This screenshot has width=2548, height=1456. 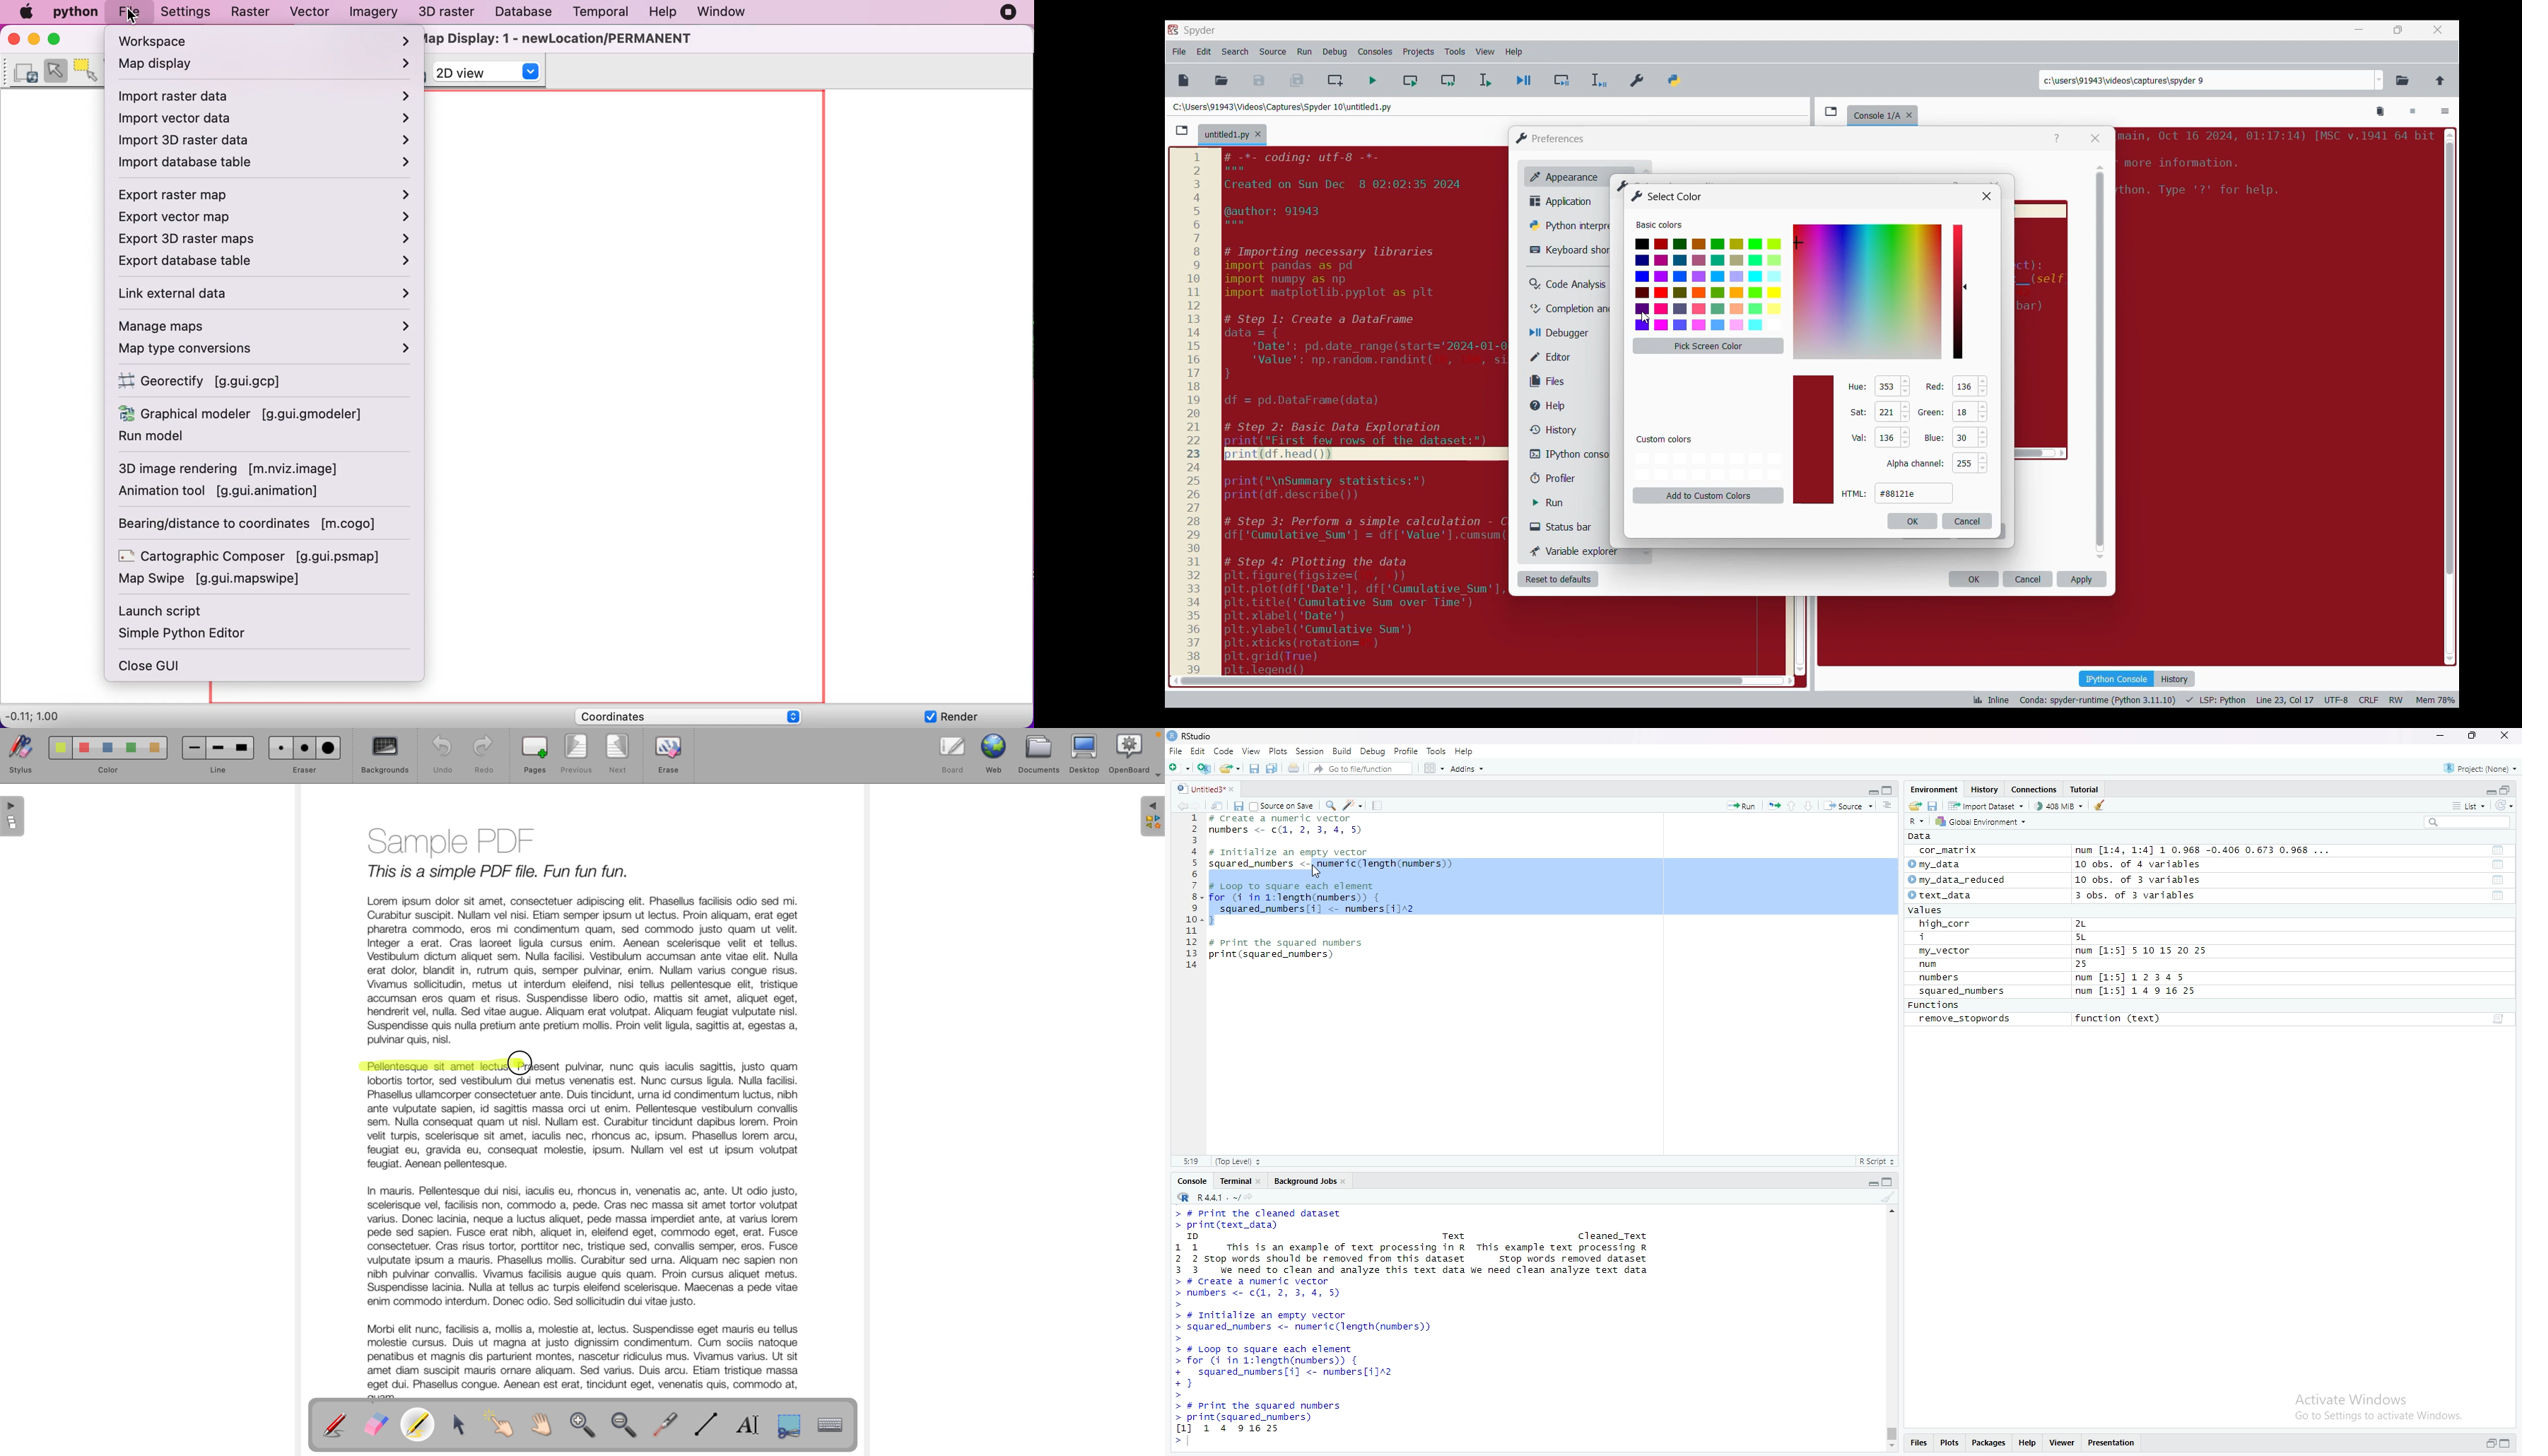 What do you see at coordinates (1570, 309) in the screenshot?
I see `Completion and linting` at bounding box center [1570, 309].